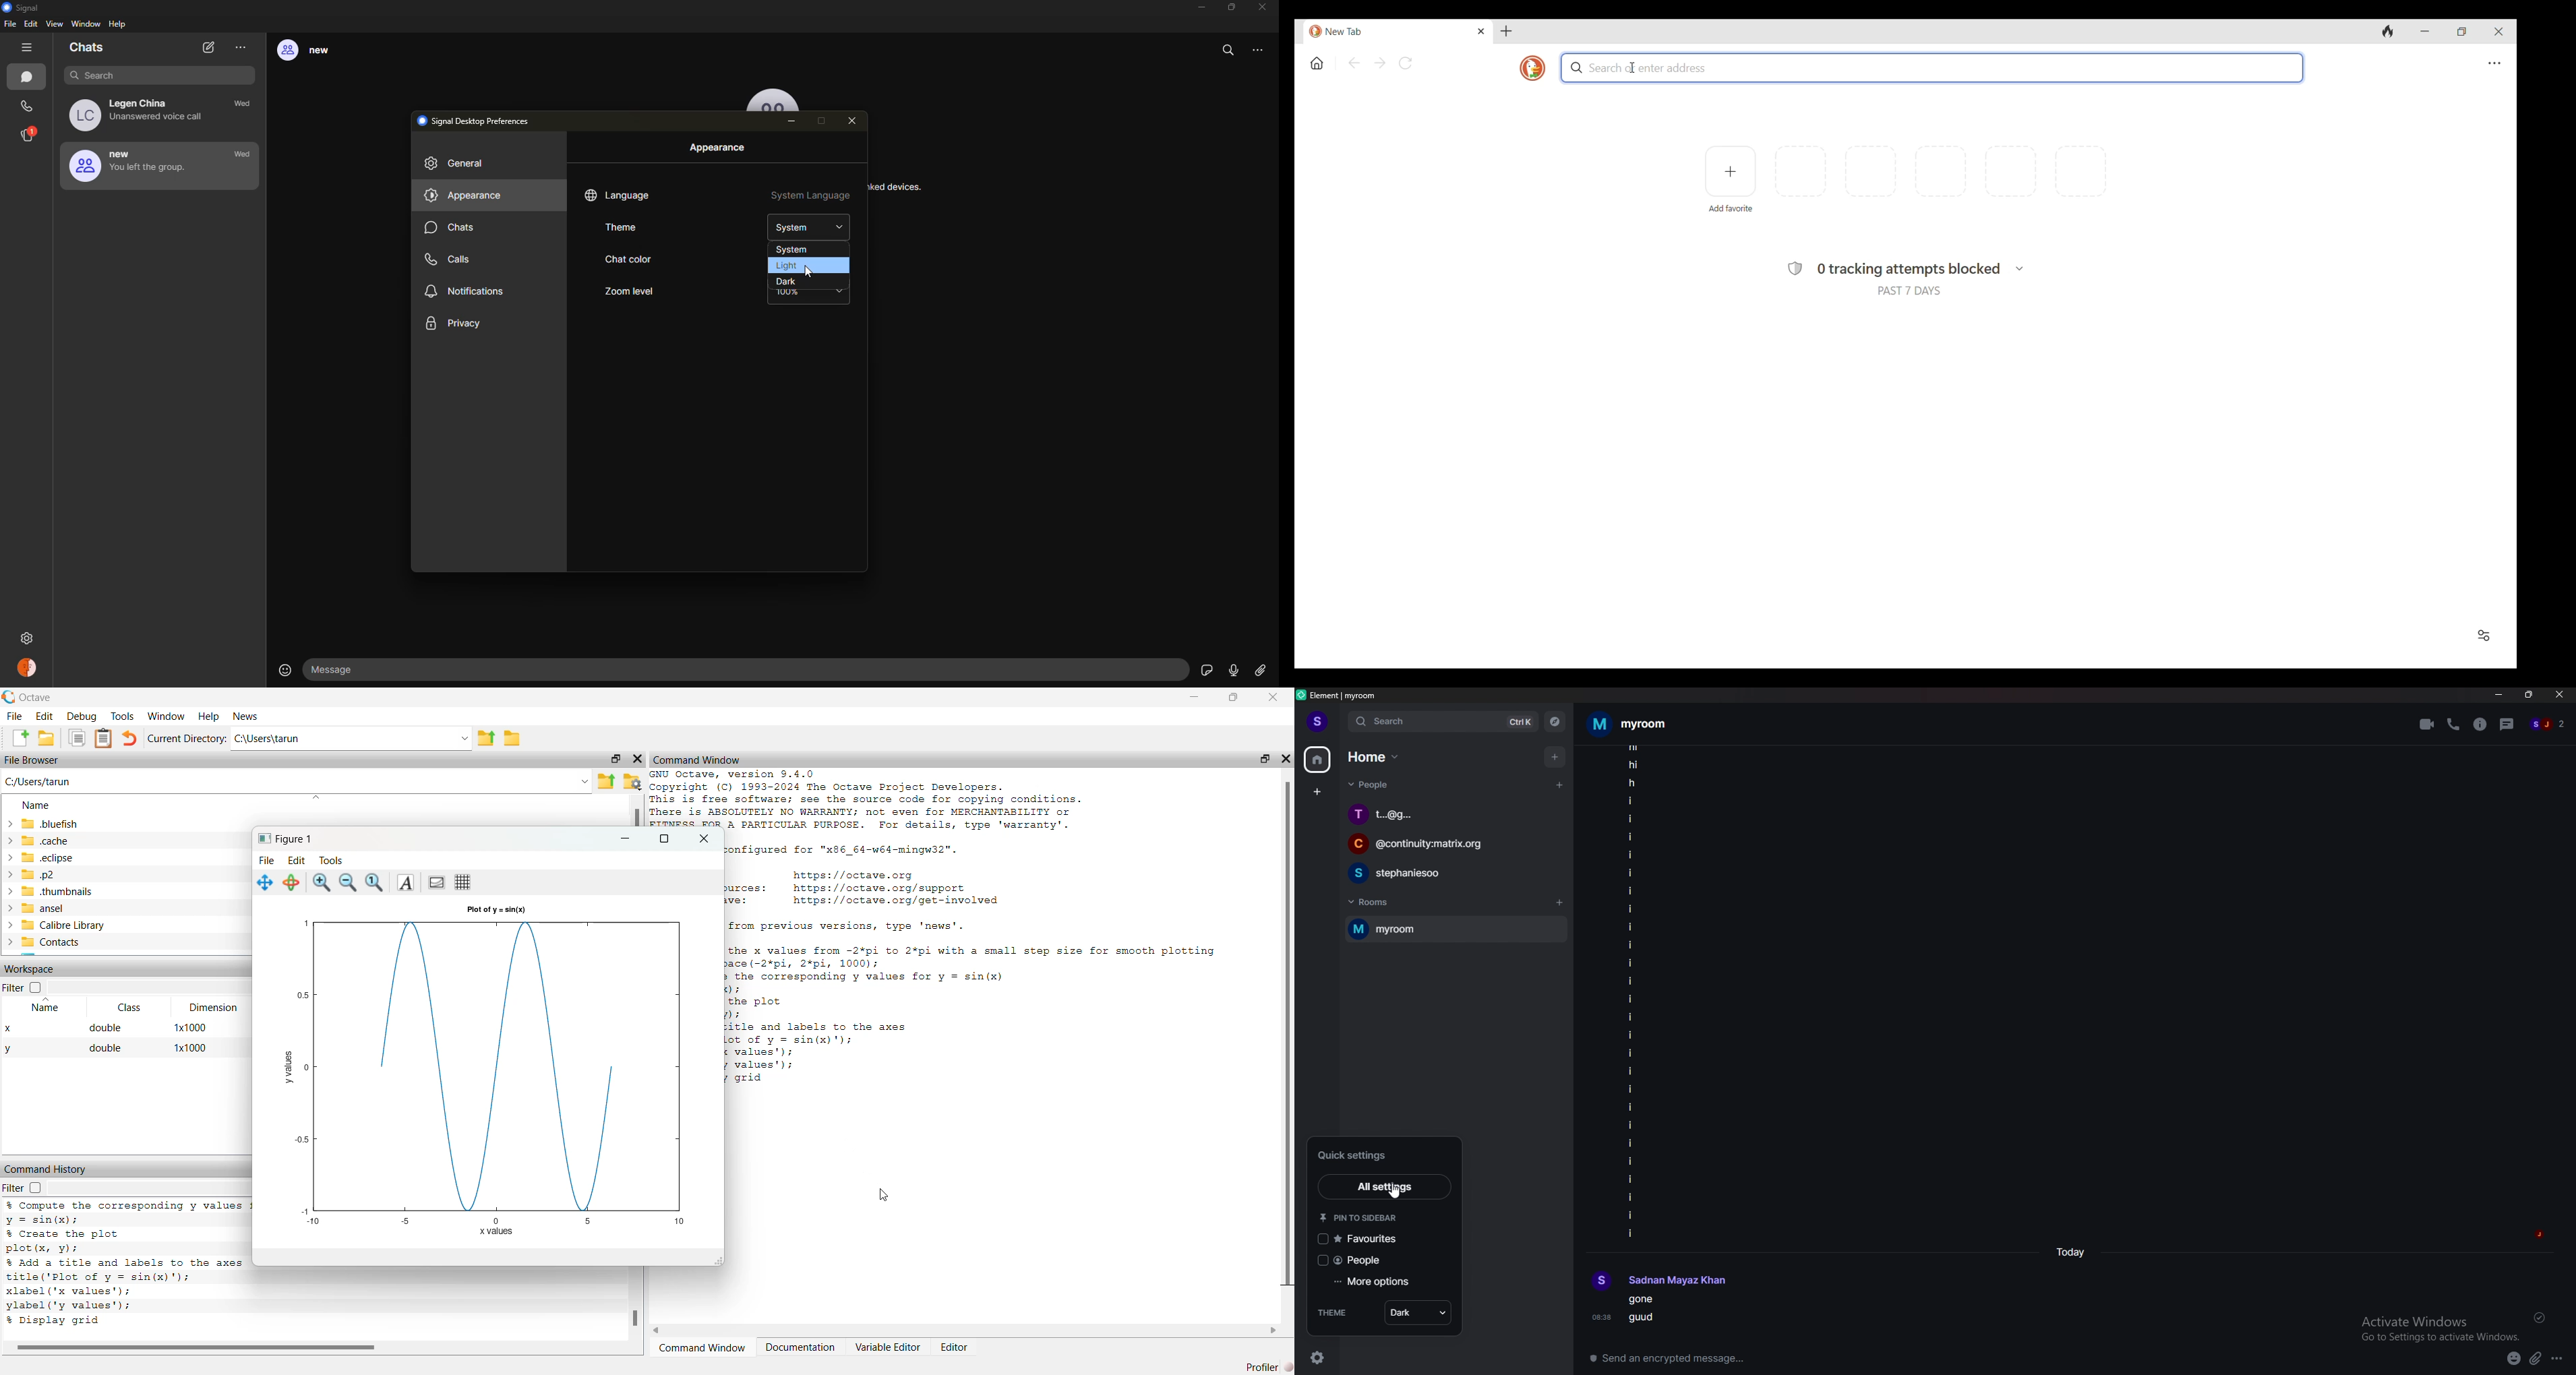 The image size is (2576, 1400). I want to click on resize, so click(2531, 695).